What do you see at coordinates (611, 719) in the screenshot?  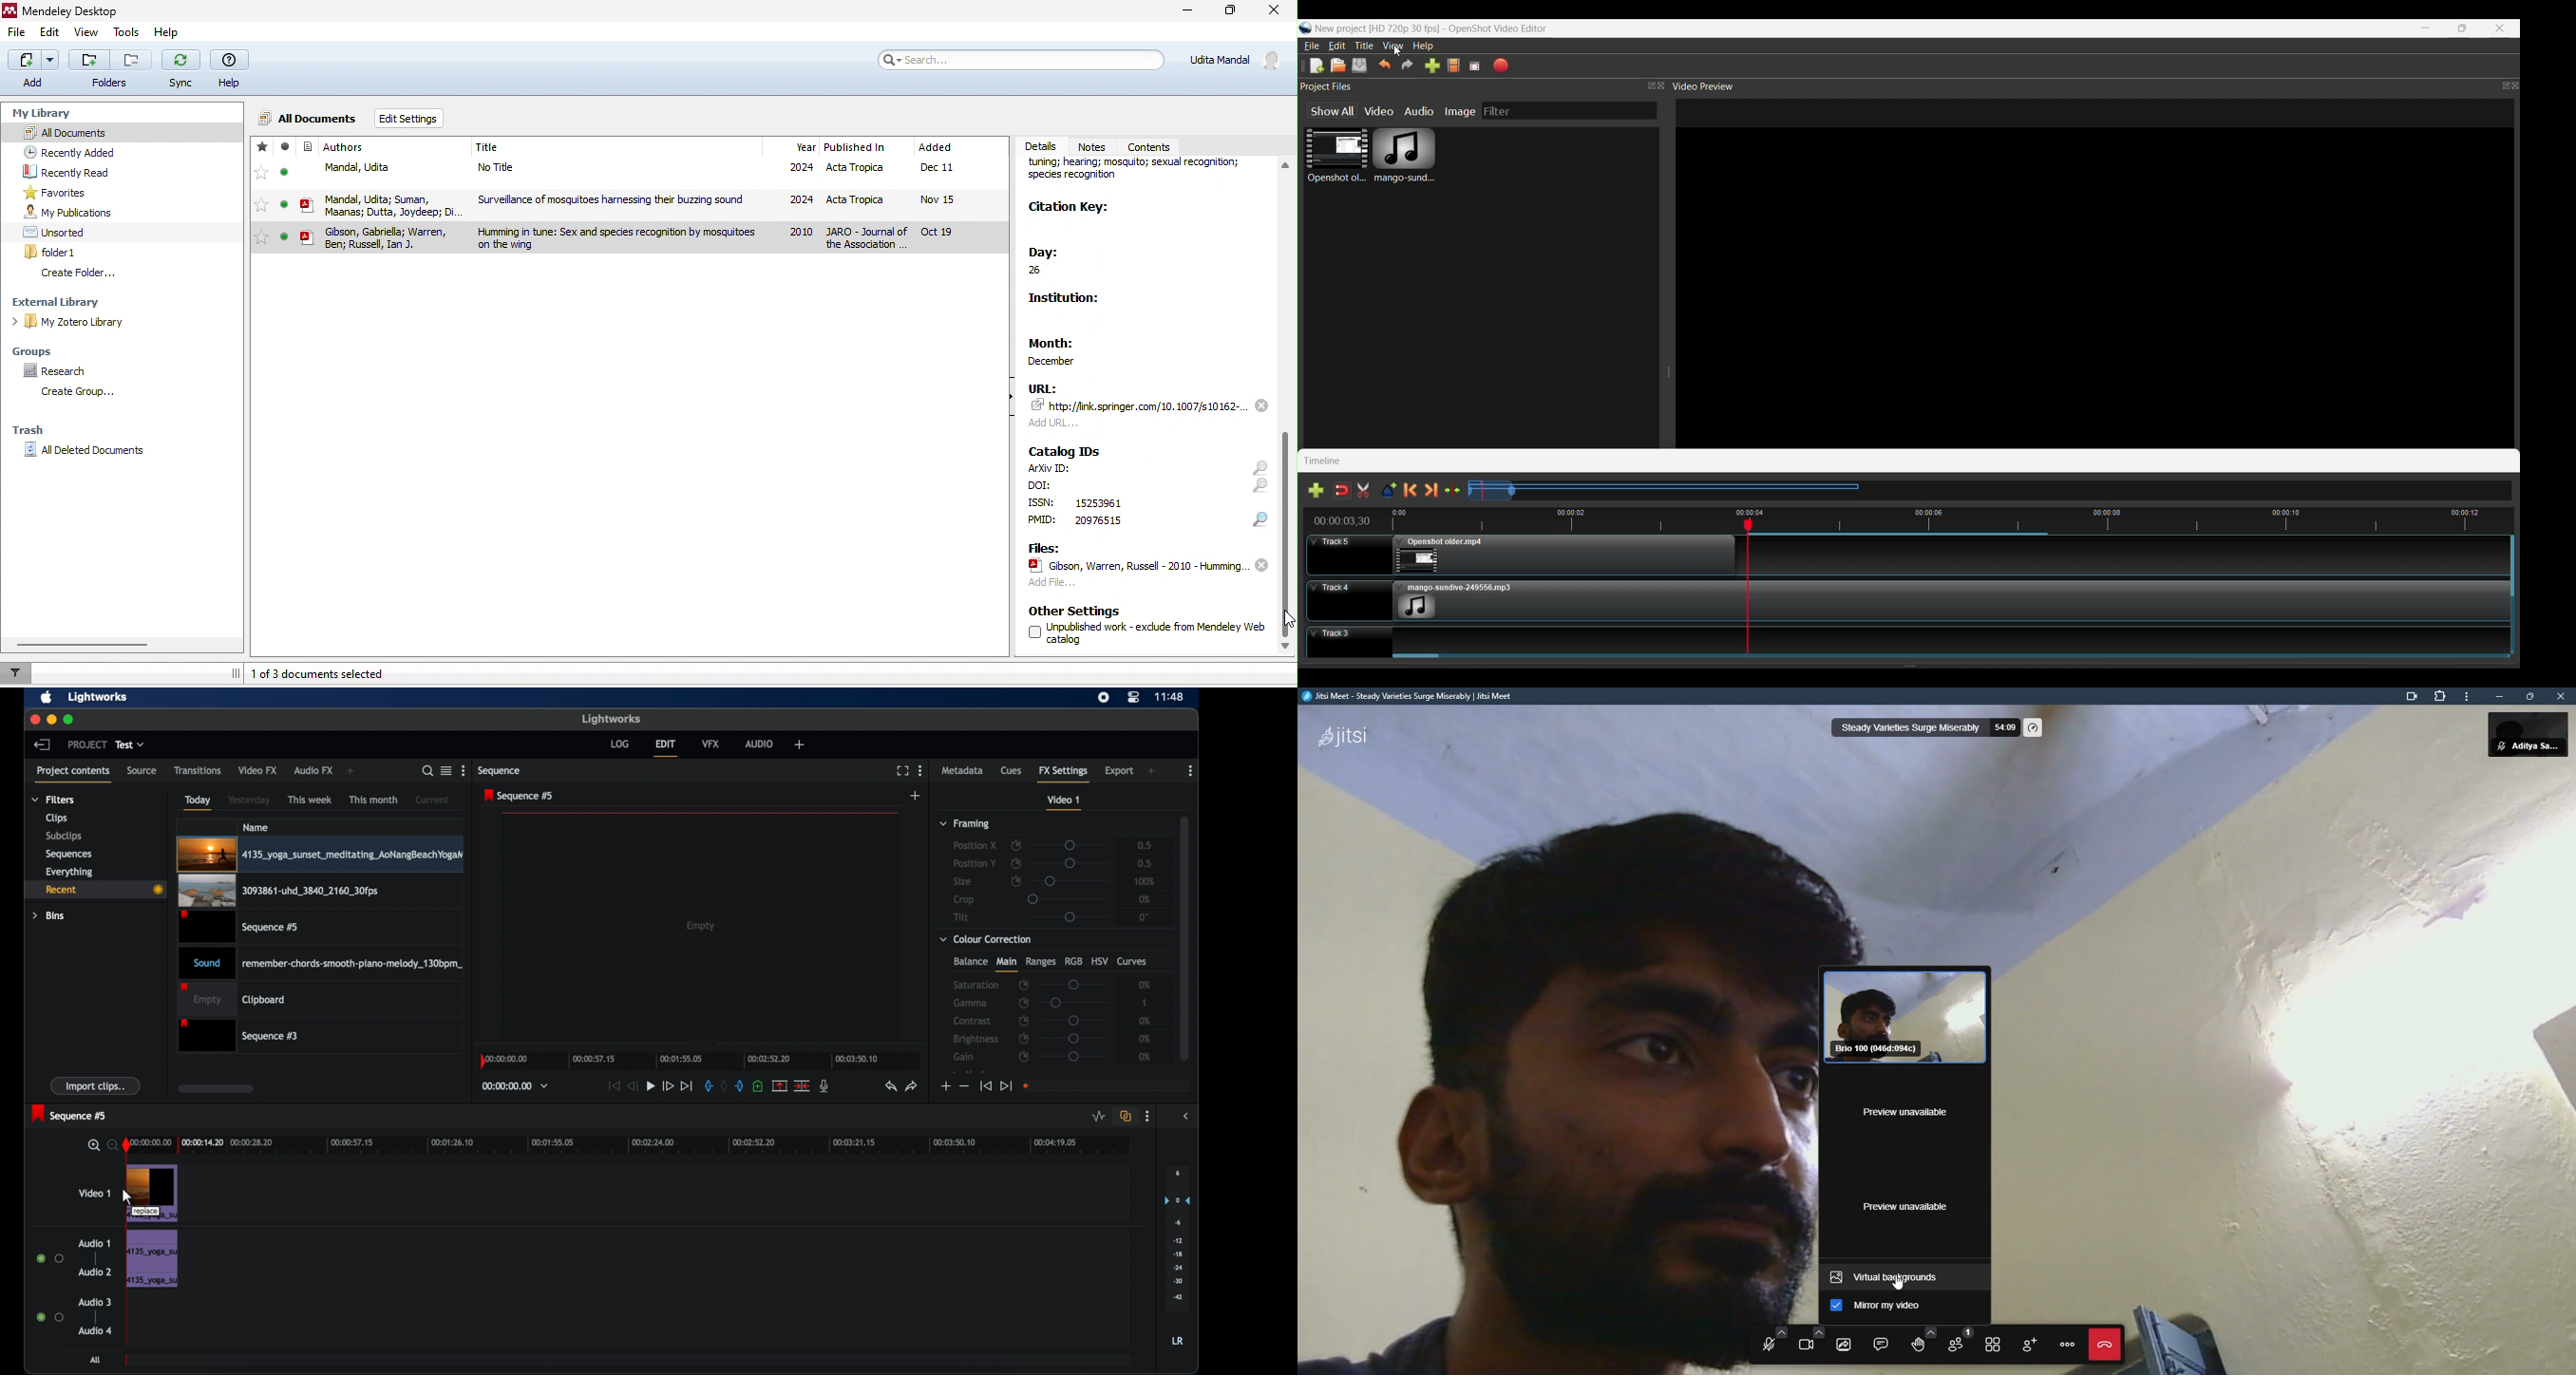 I see `lightworks` at bounding box center [611, 719].